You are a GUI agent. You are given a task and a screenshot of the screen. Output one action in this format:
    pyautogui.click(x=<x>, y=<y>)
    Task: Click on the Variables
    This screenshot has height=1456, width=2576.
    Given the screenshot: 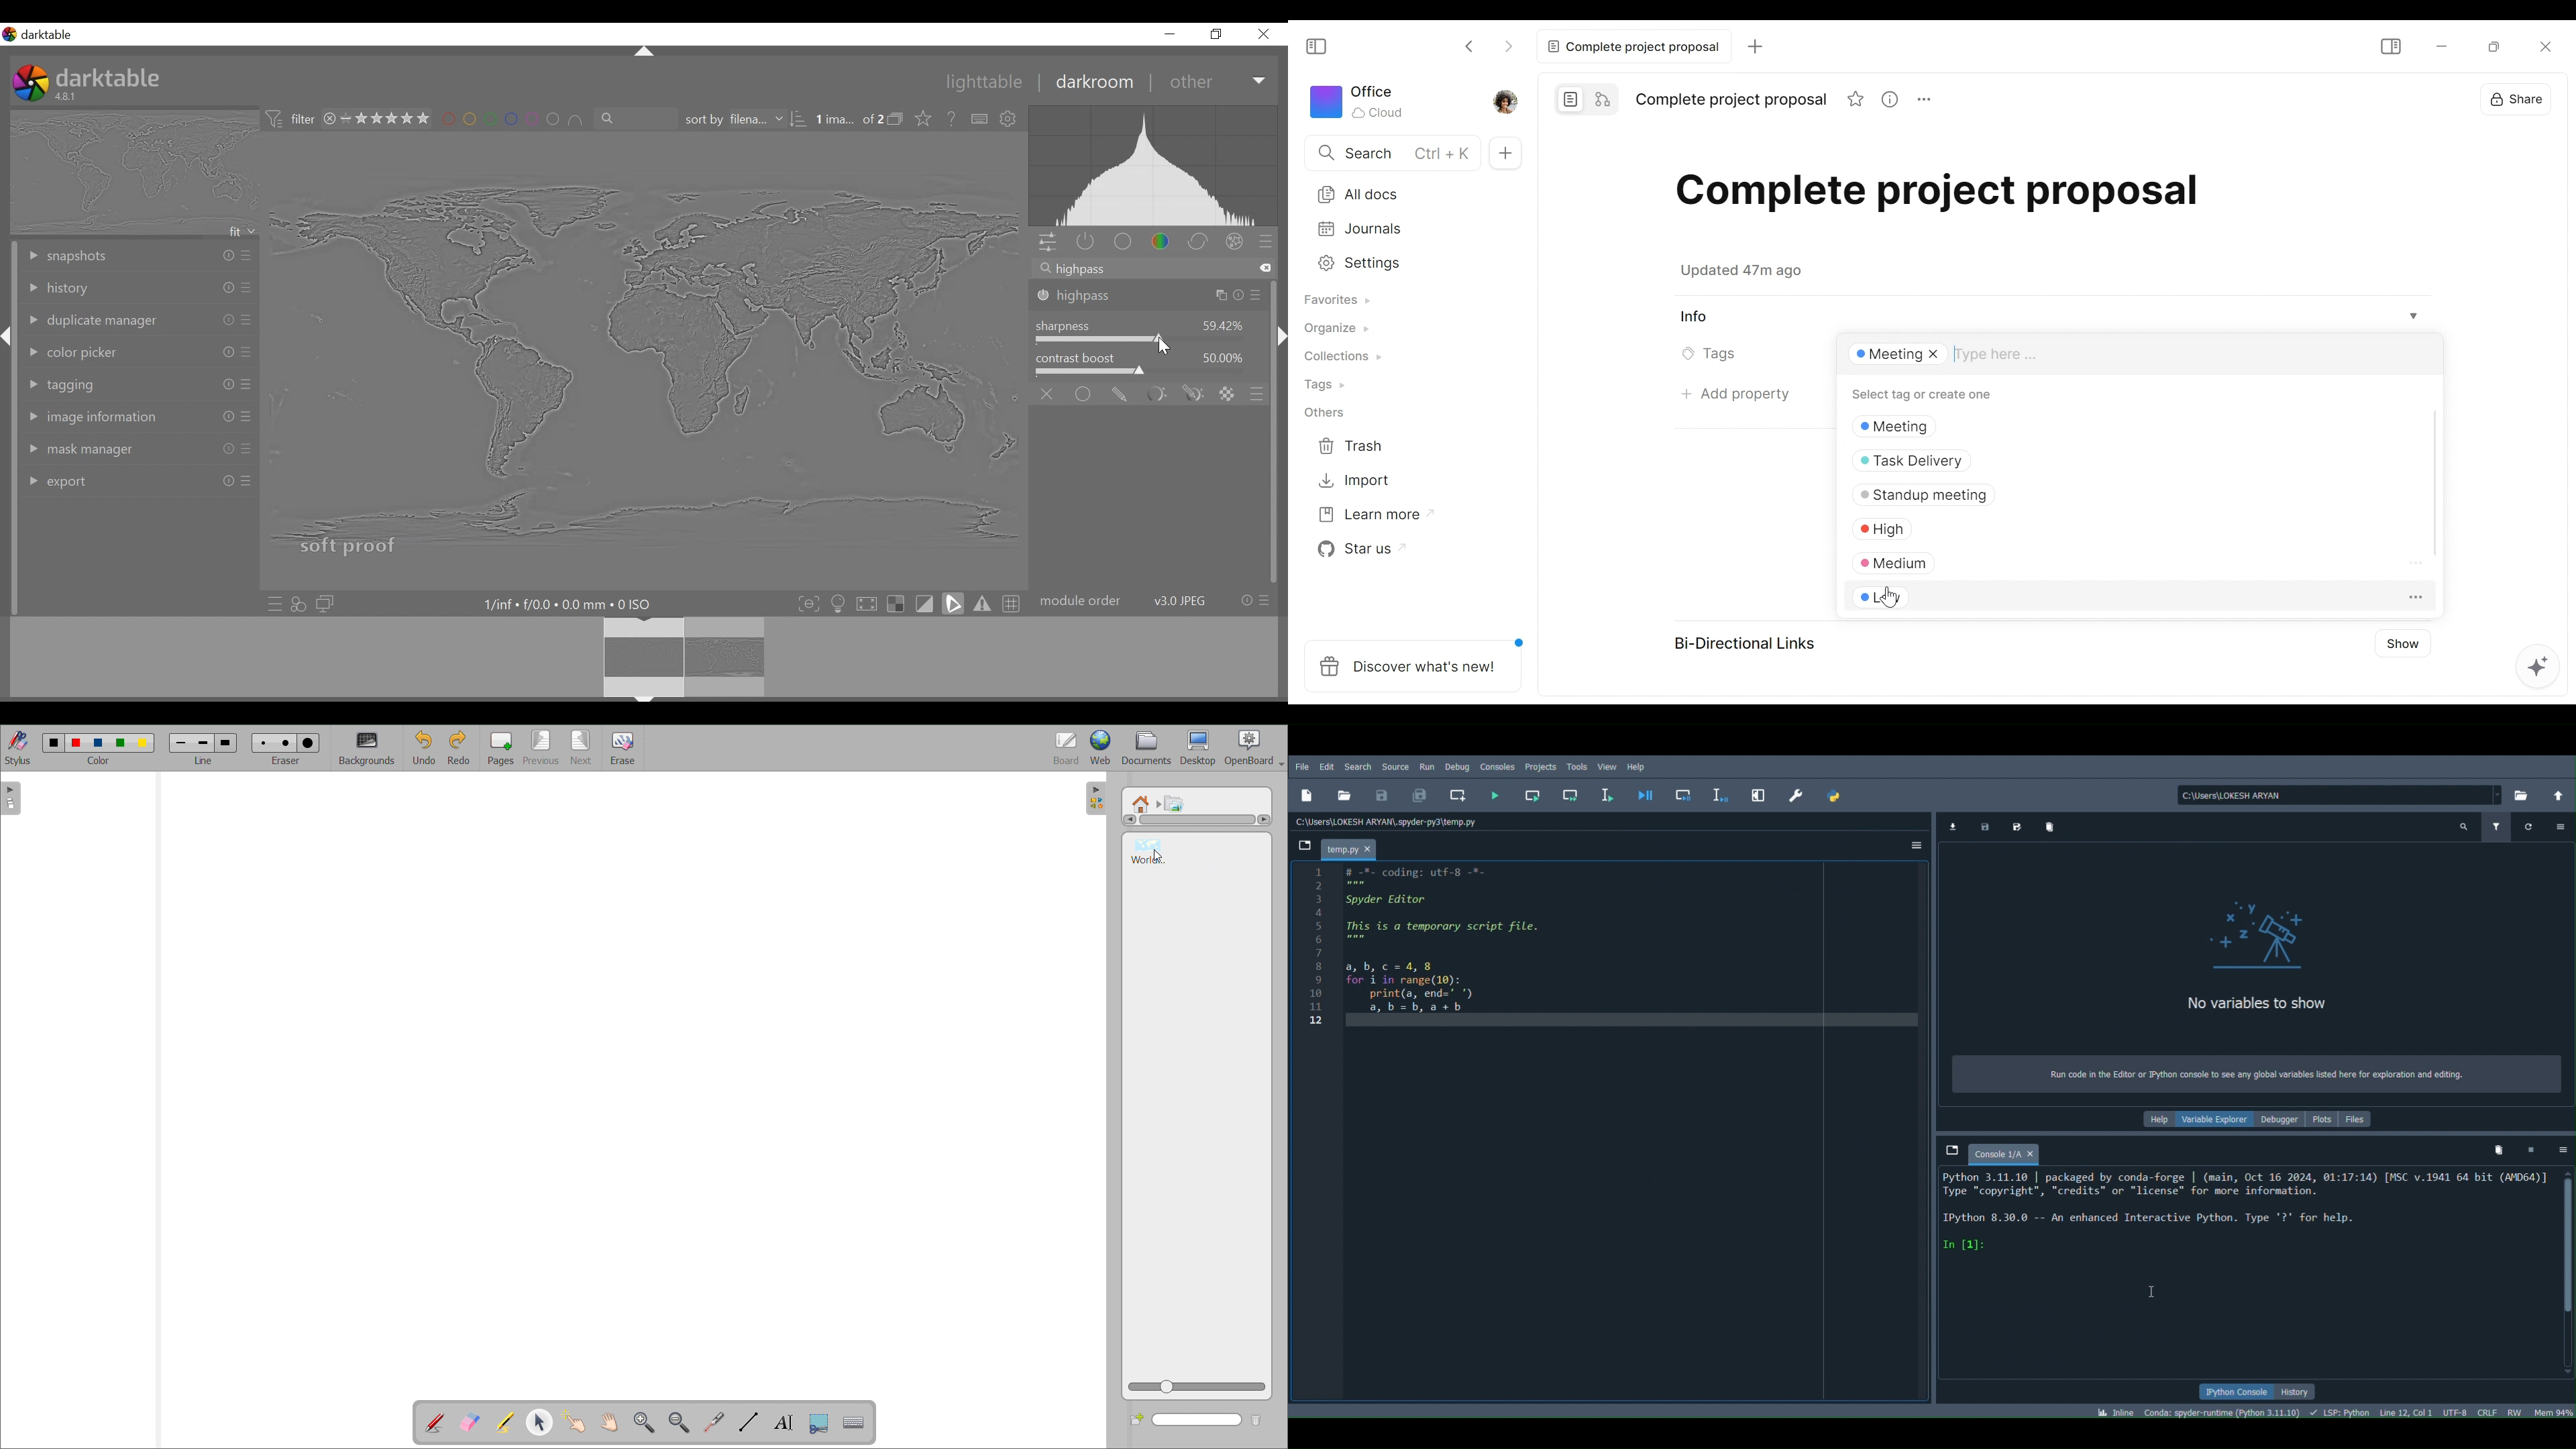 What is the action you would take?
    pyautogui.click(x=2253, y=949)
    